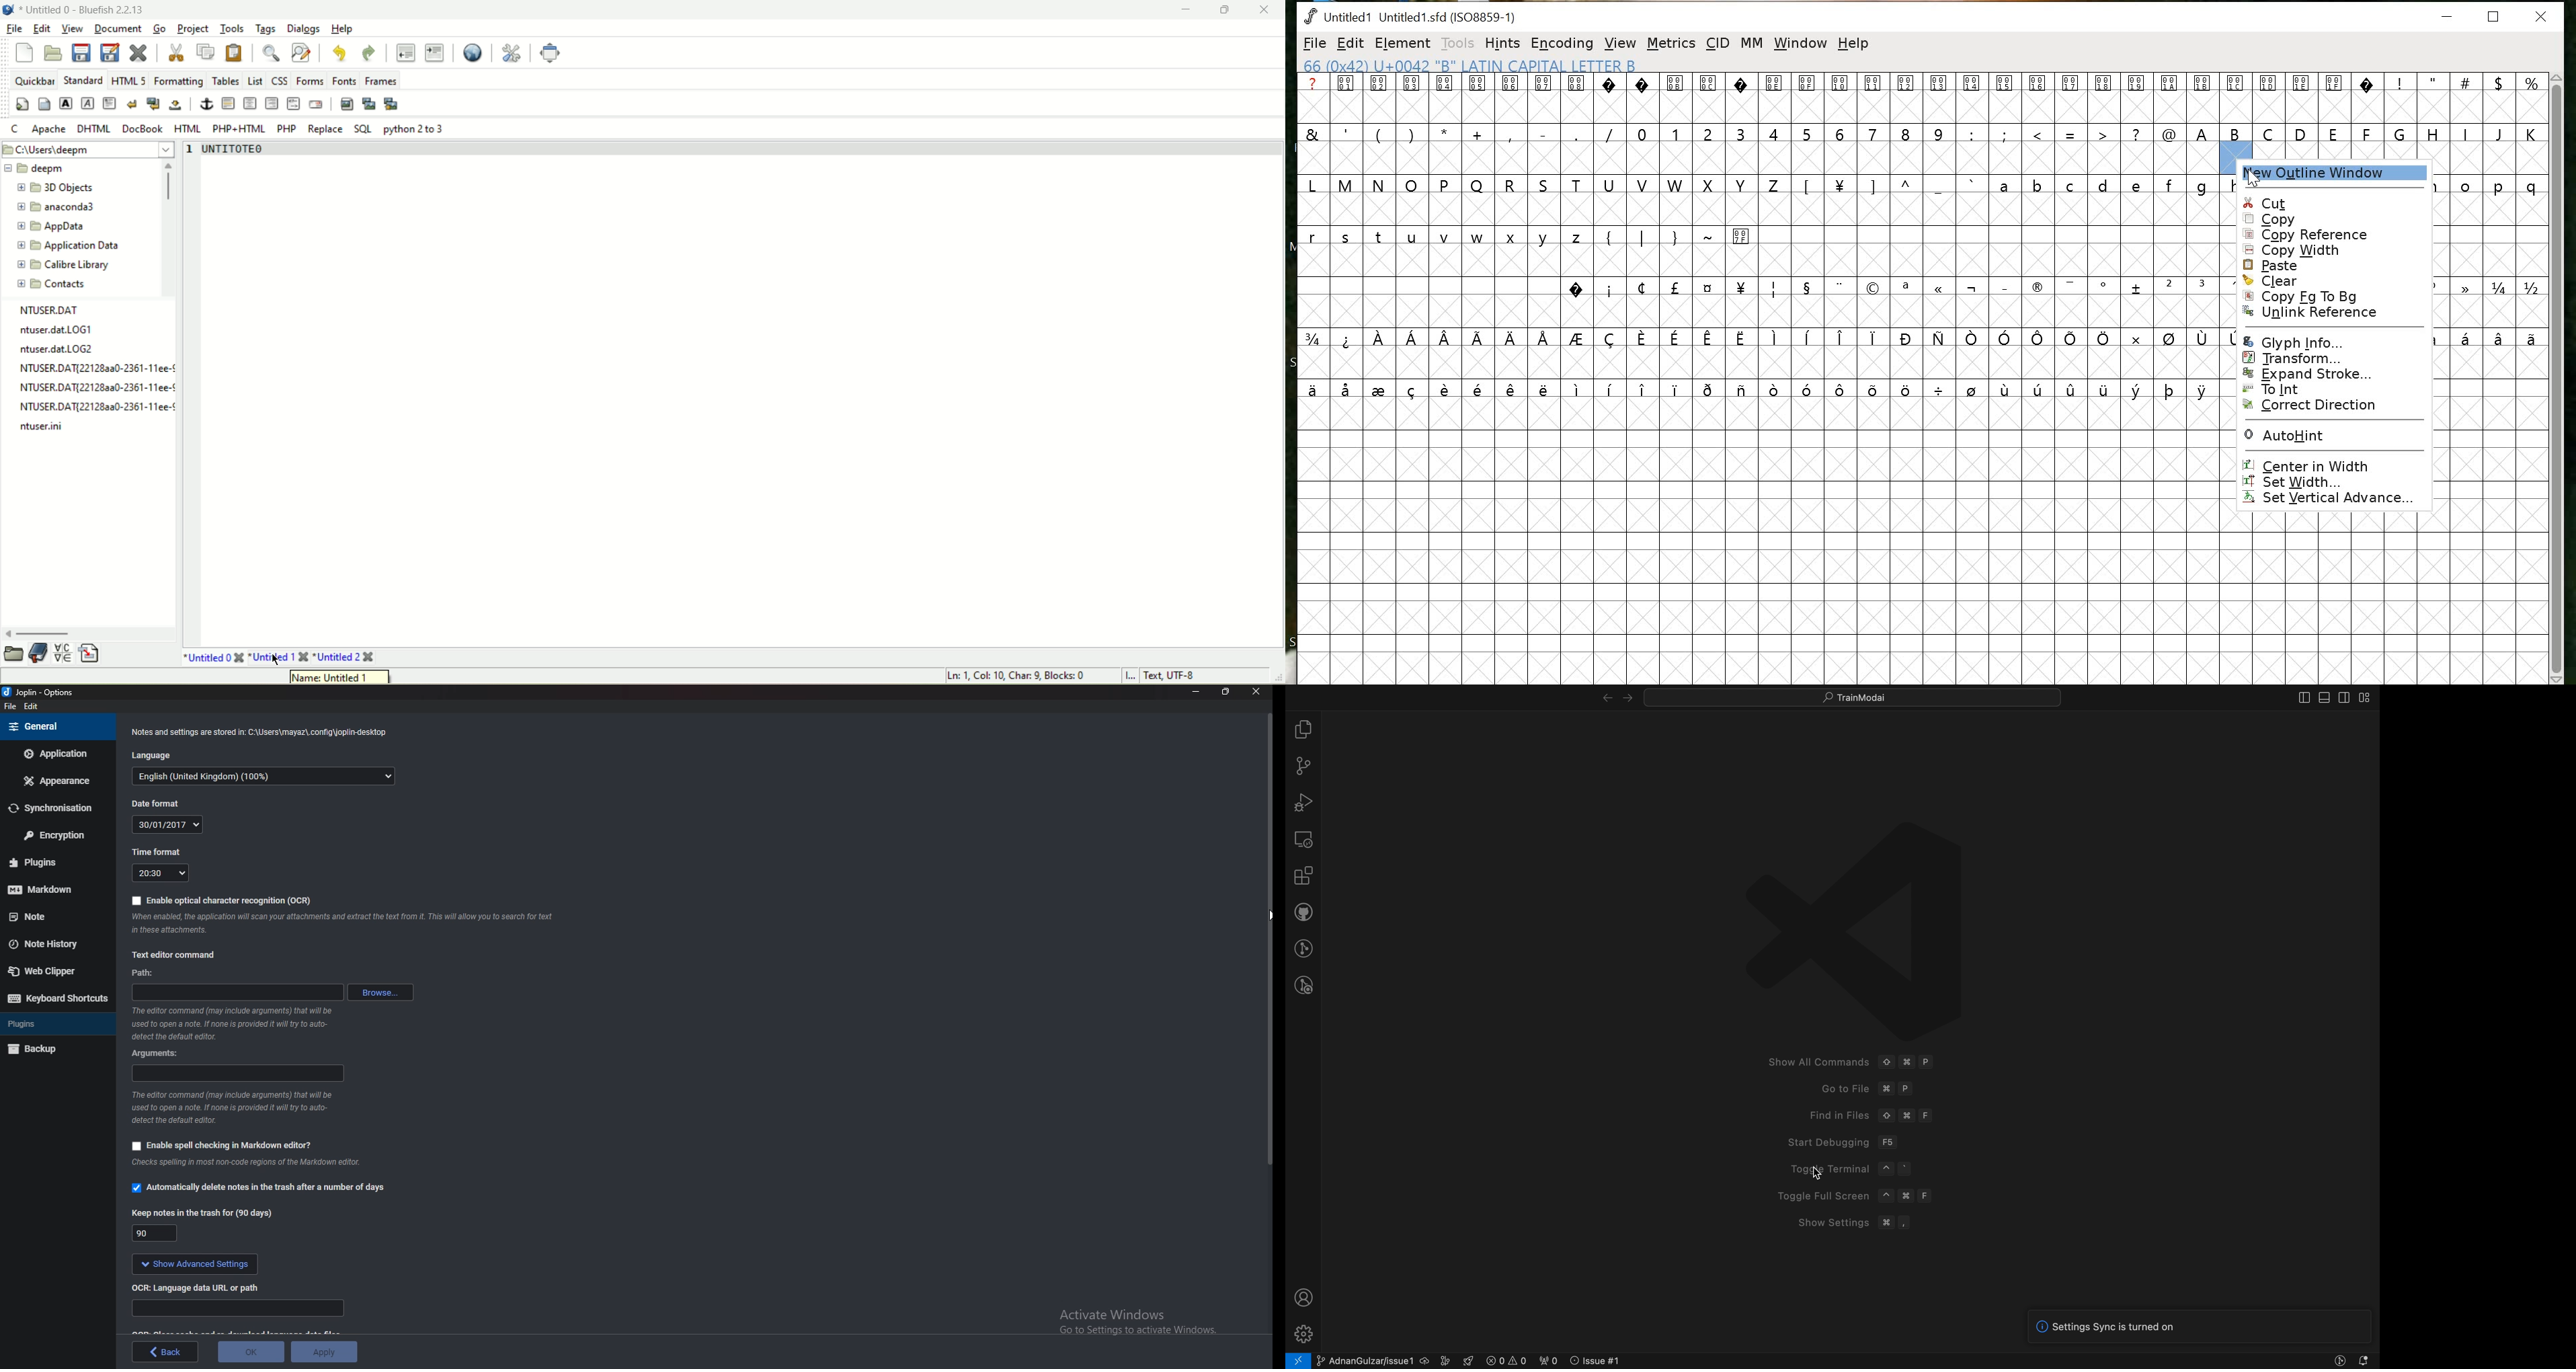 This screenshot has height=1372, width=2576. I want to click on Automatically delete notes, so click(259, 1187).